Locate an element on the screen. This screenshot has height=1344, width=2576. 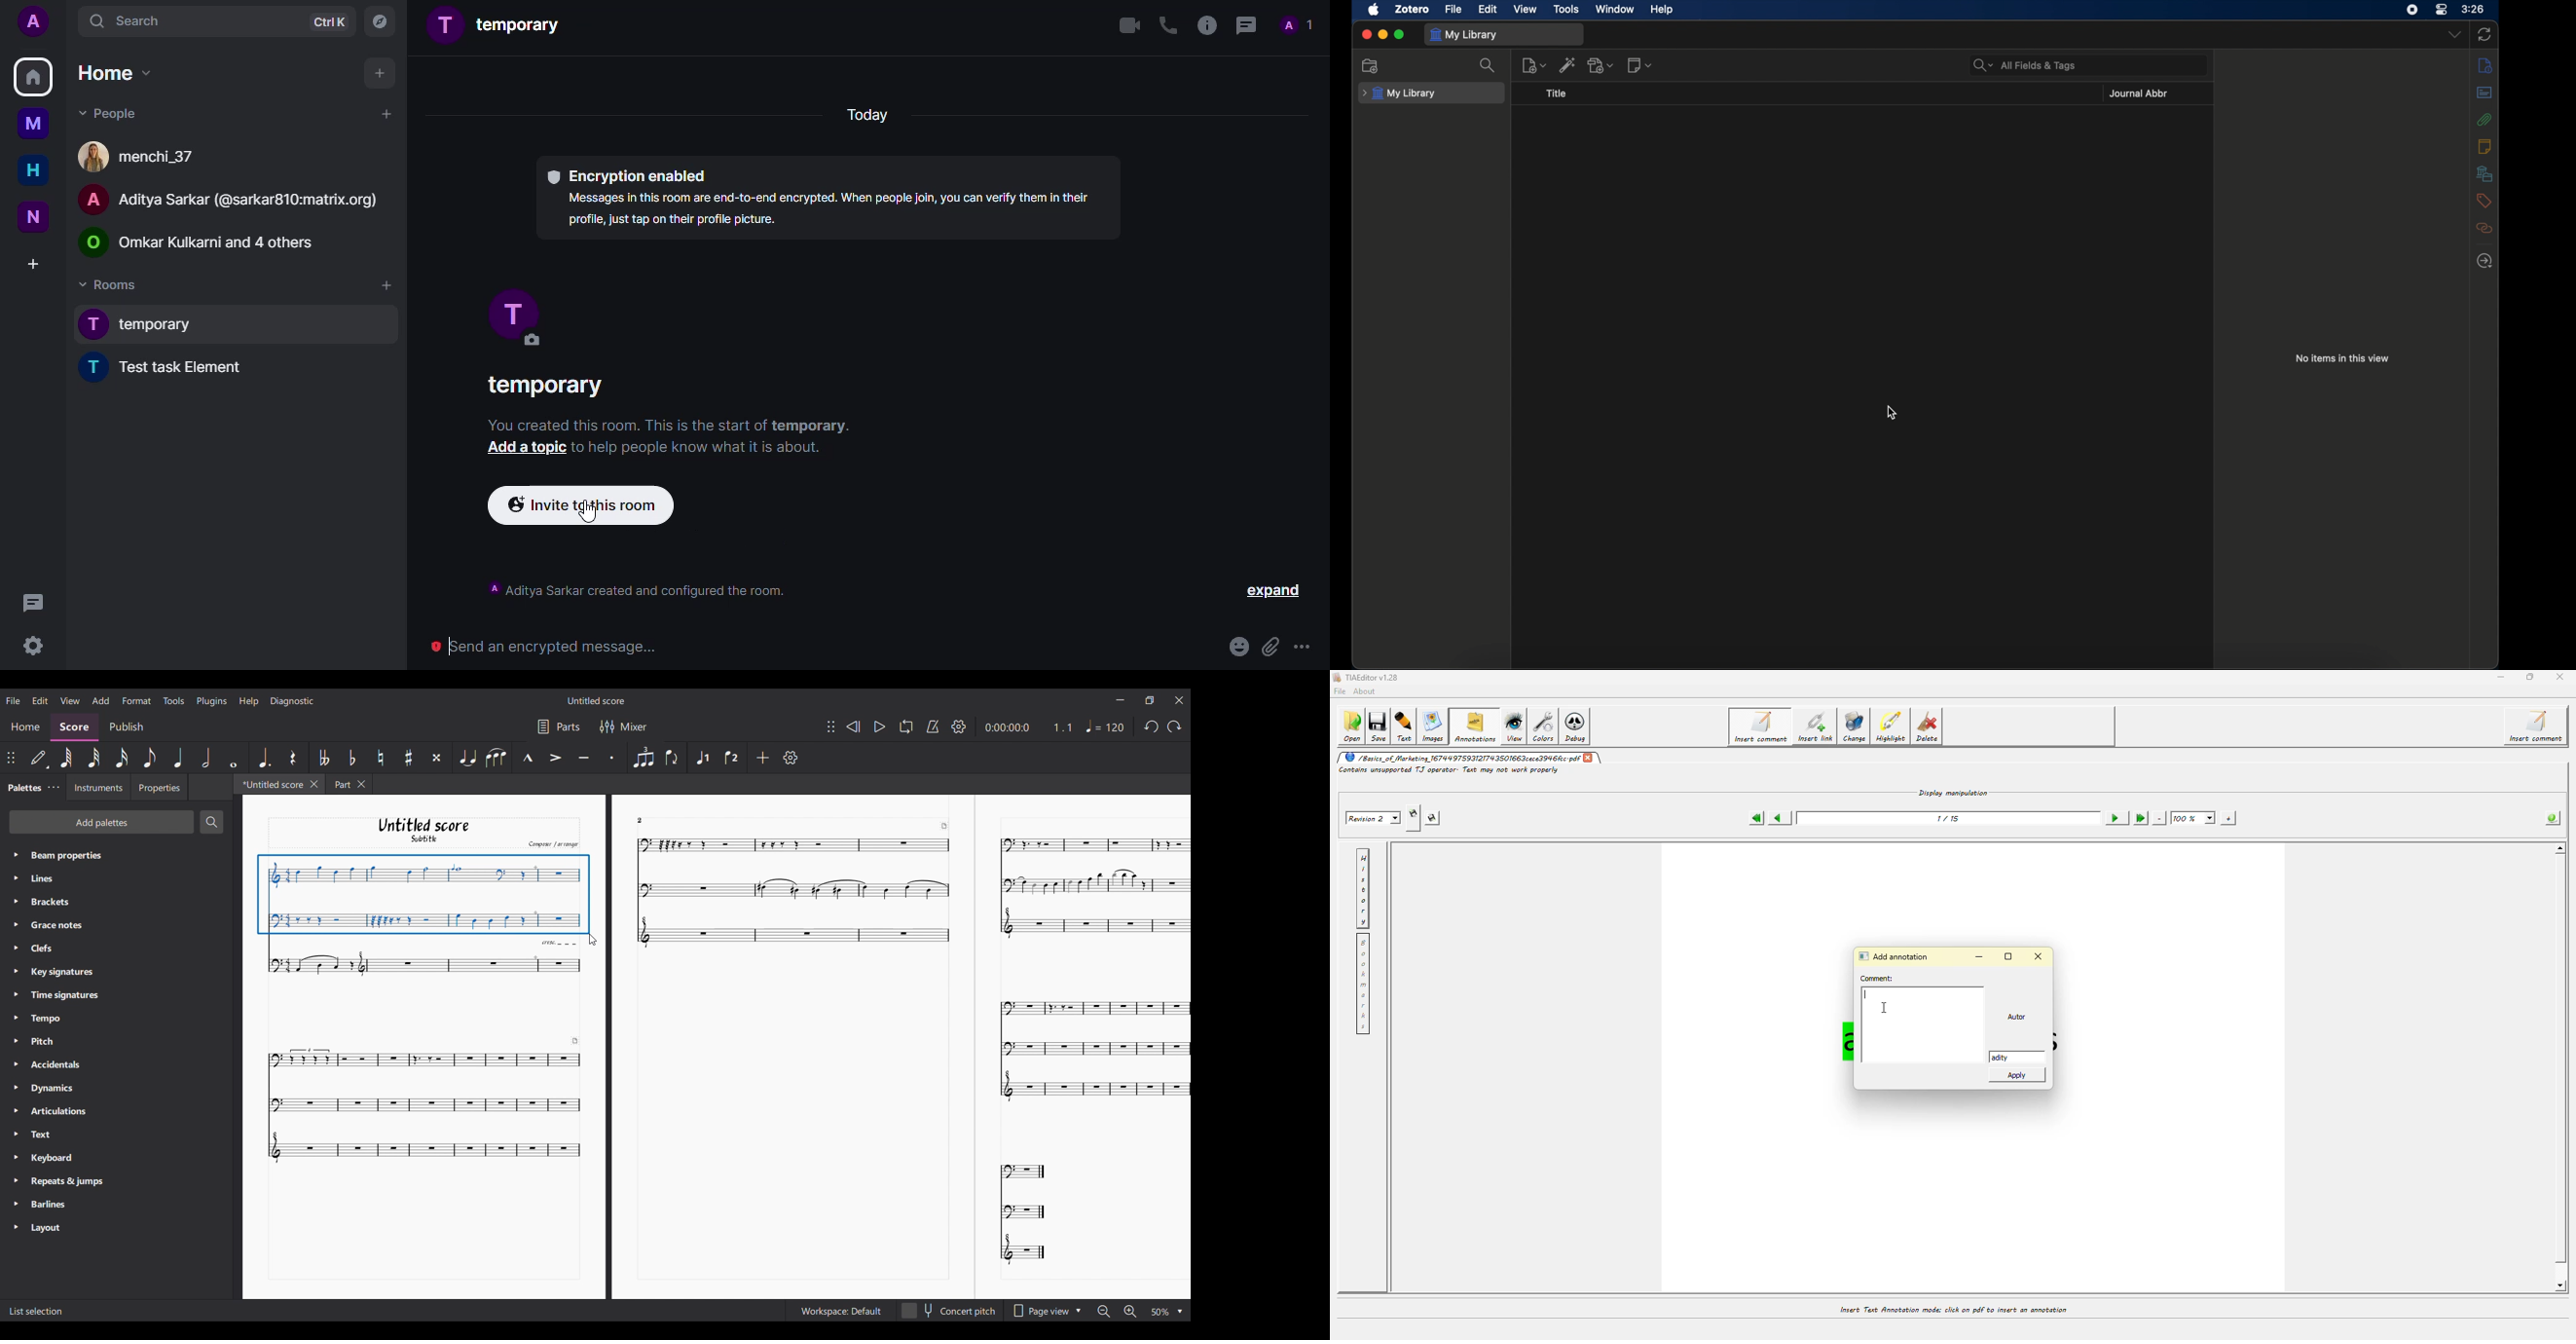
 is located at coordinates (13, 1066).